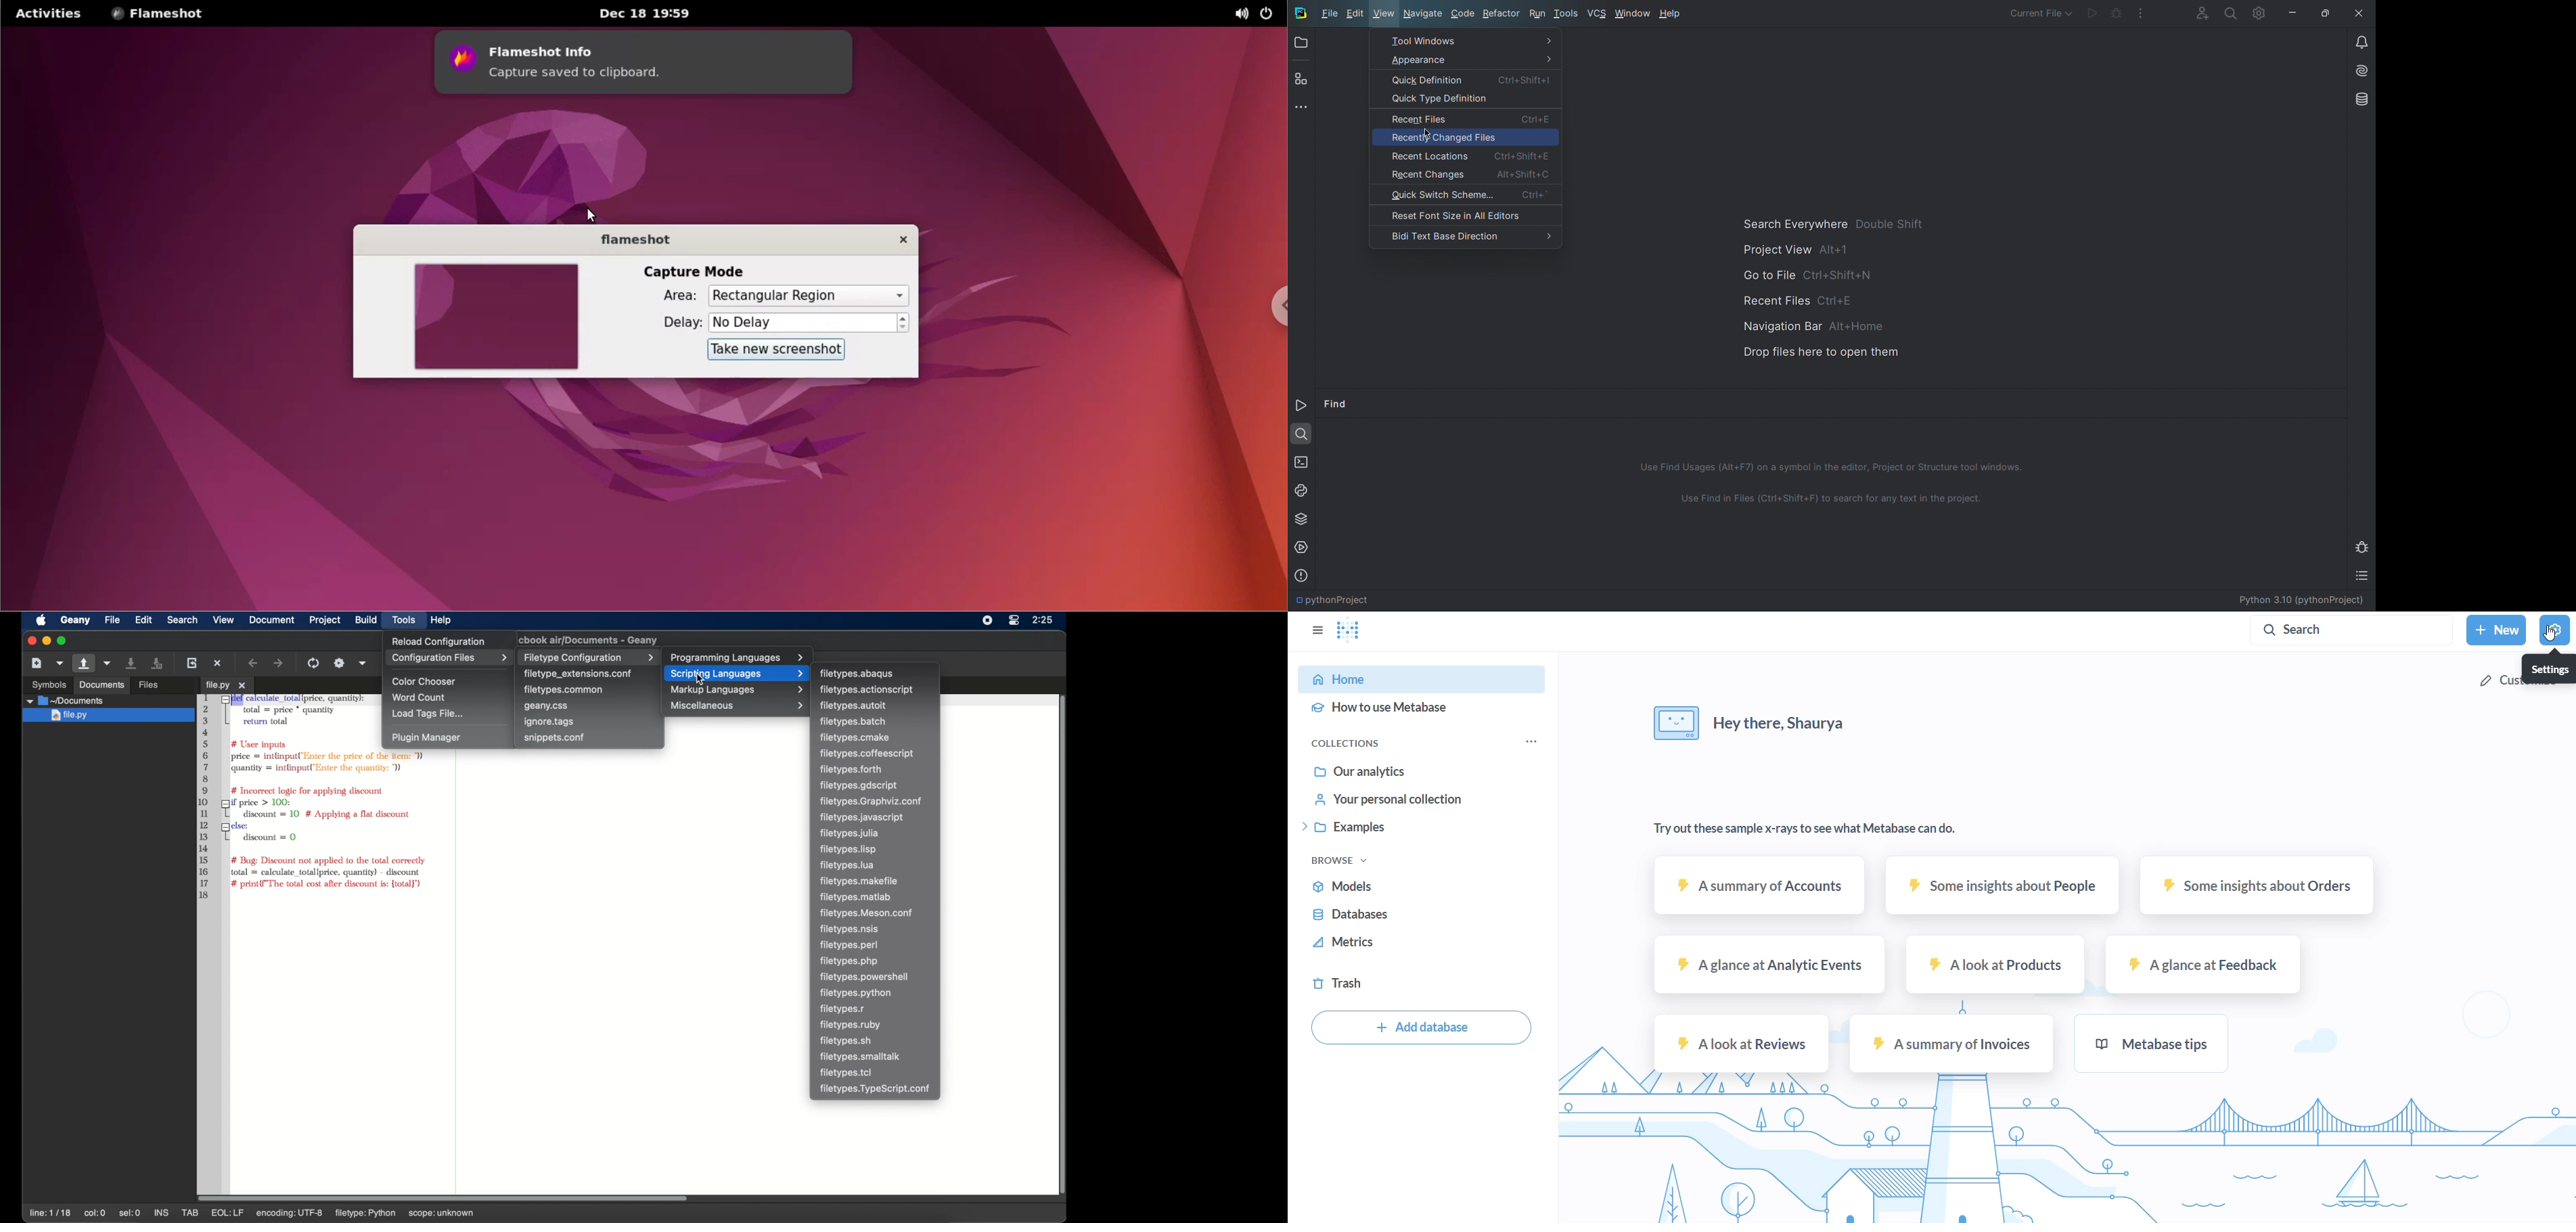  I want to click on Appearance, so click(1468, 61).